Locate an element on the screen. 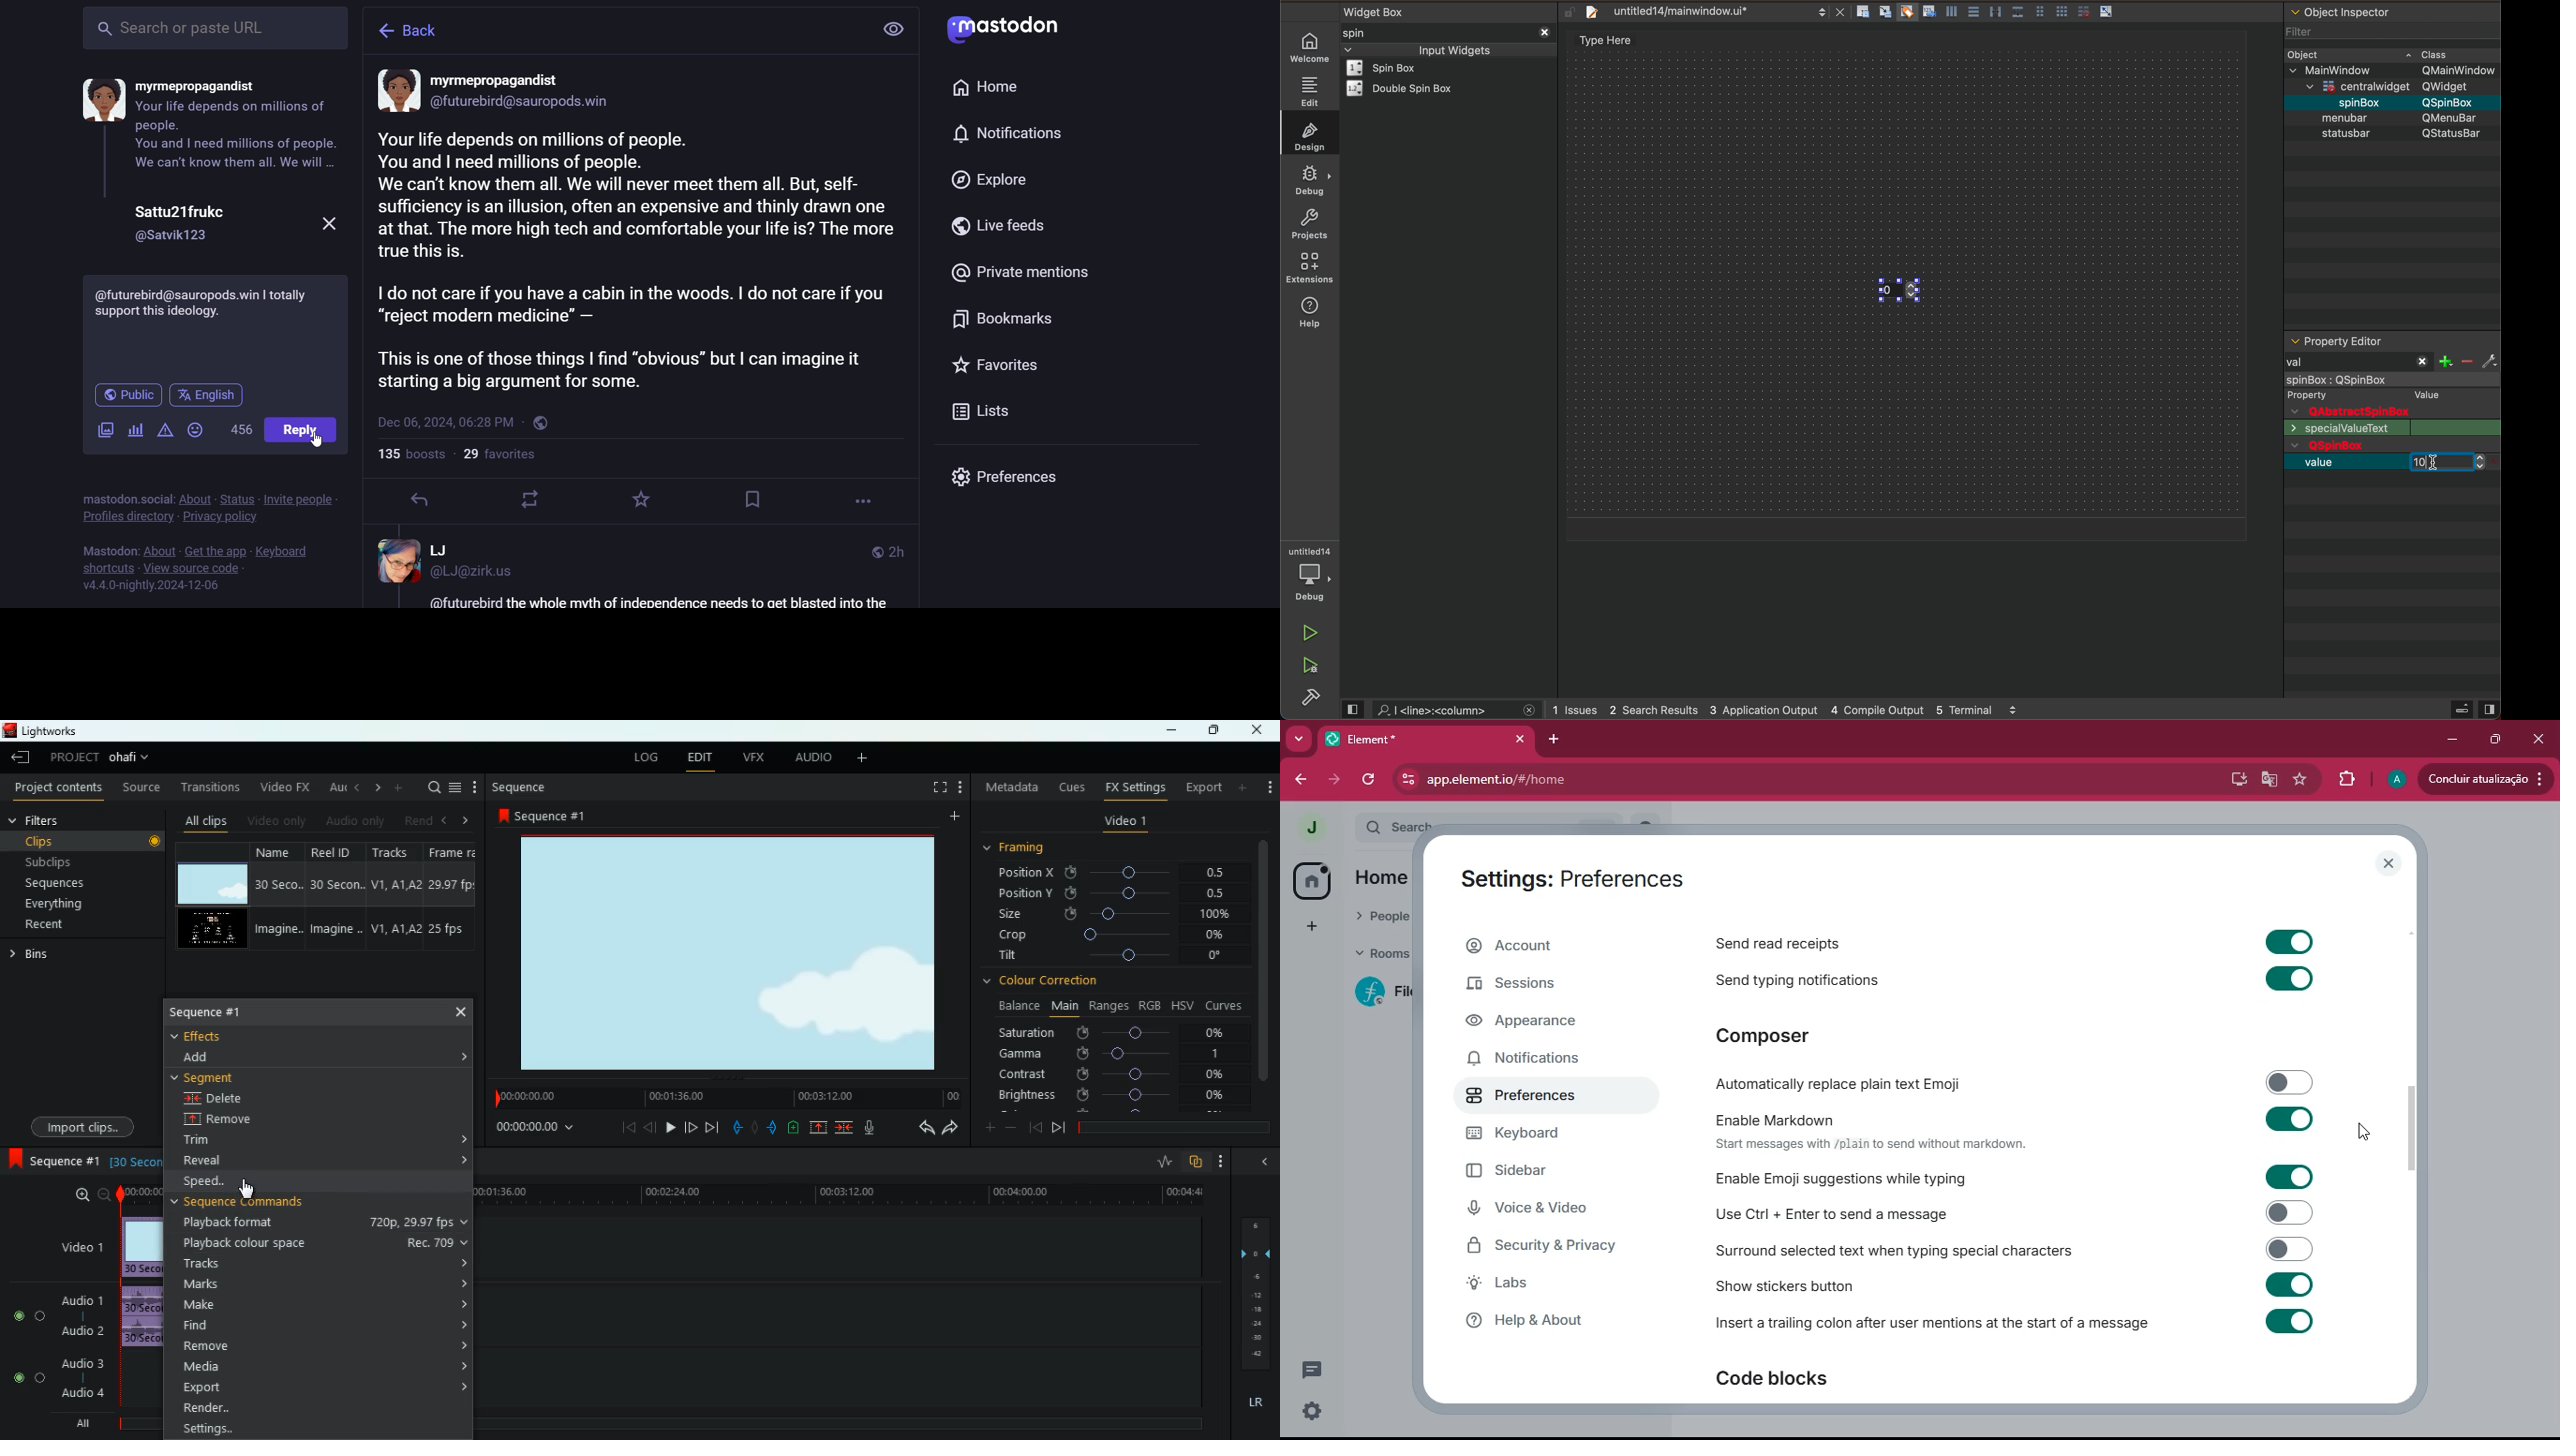 Image resolution: width=2576 pixels, height=1456 pixels. back is located at coordinates (413, 29).